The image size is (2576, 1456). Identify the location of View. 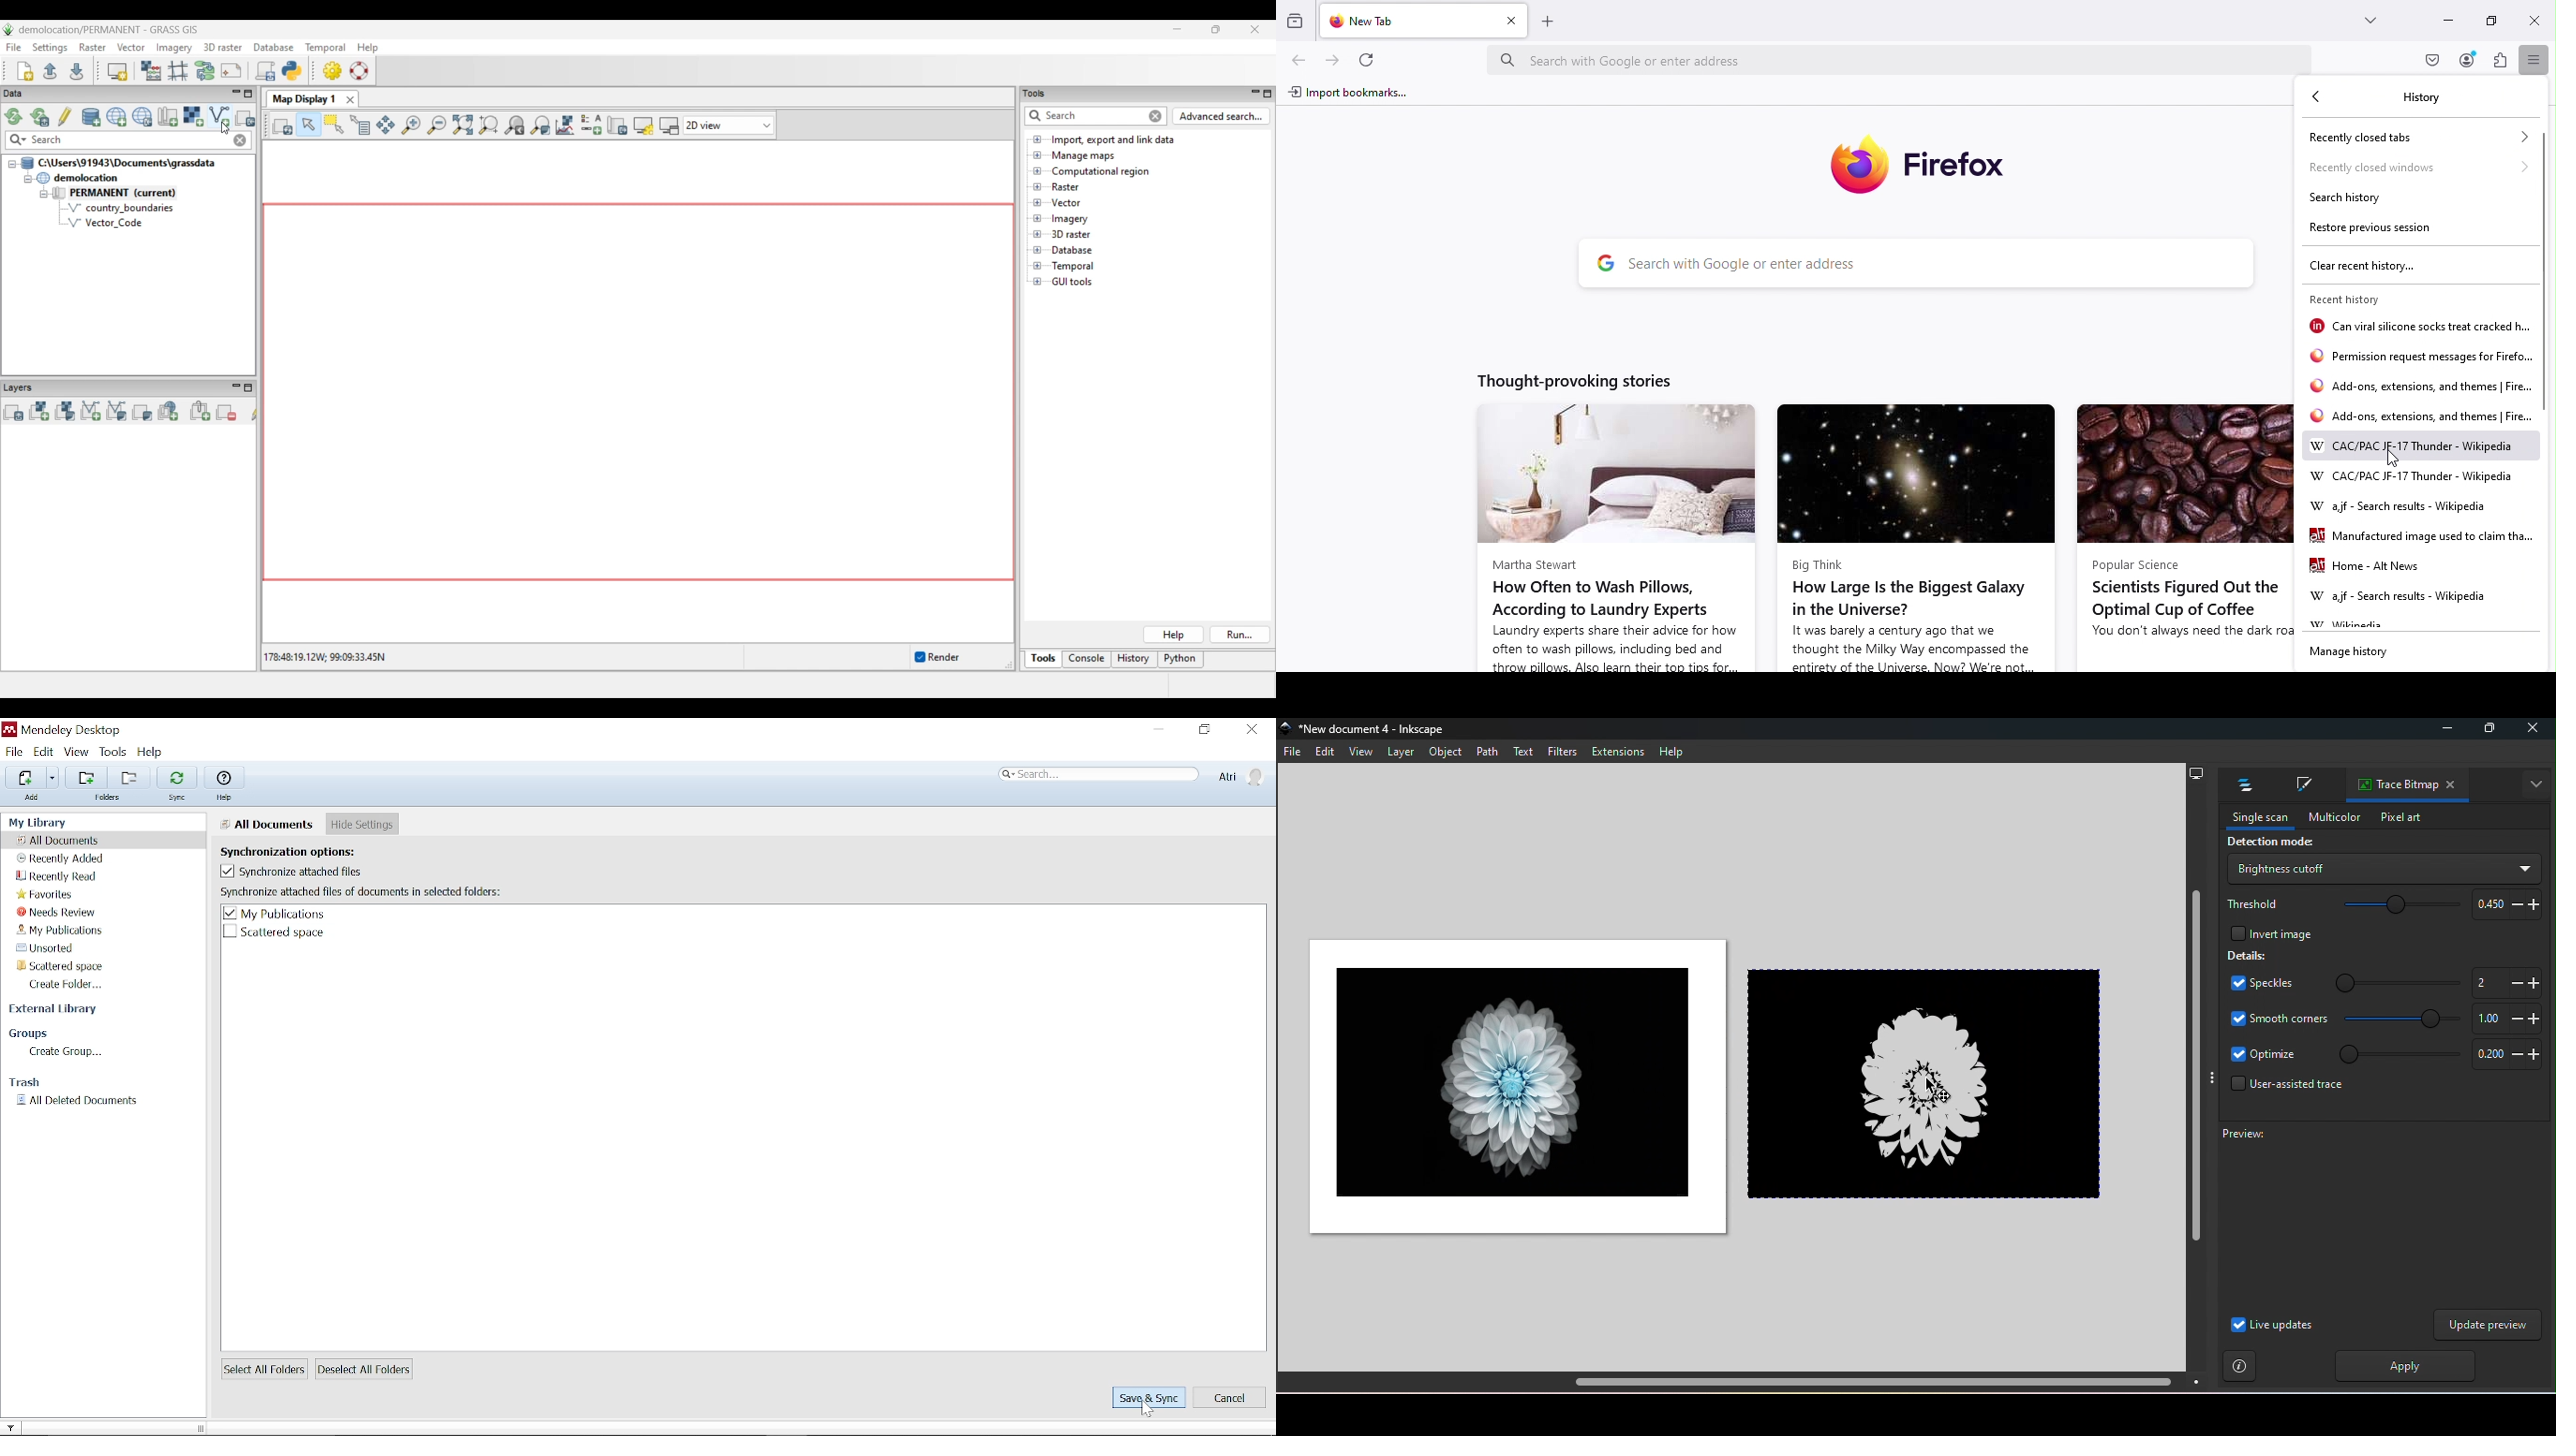
(78, 752).